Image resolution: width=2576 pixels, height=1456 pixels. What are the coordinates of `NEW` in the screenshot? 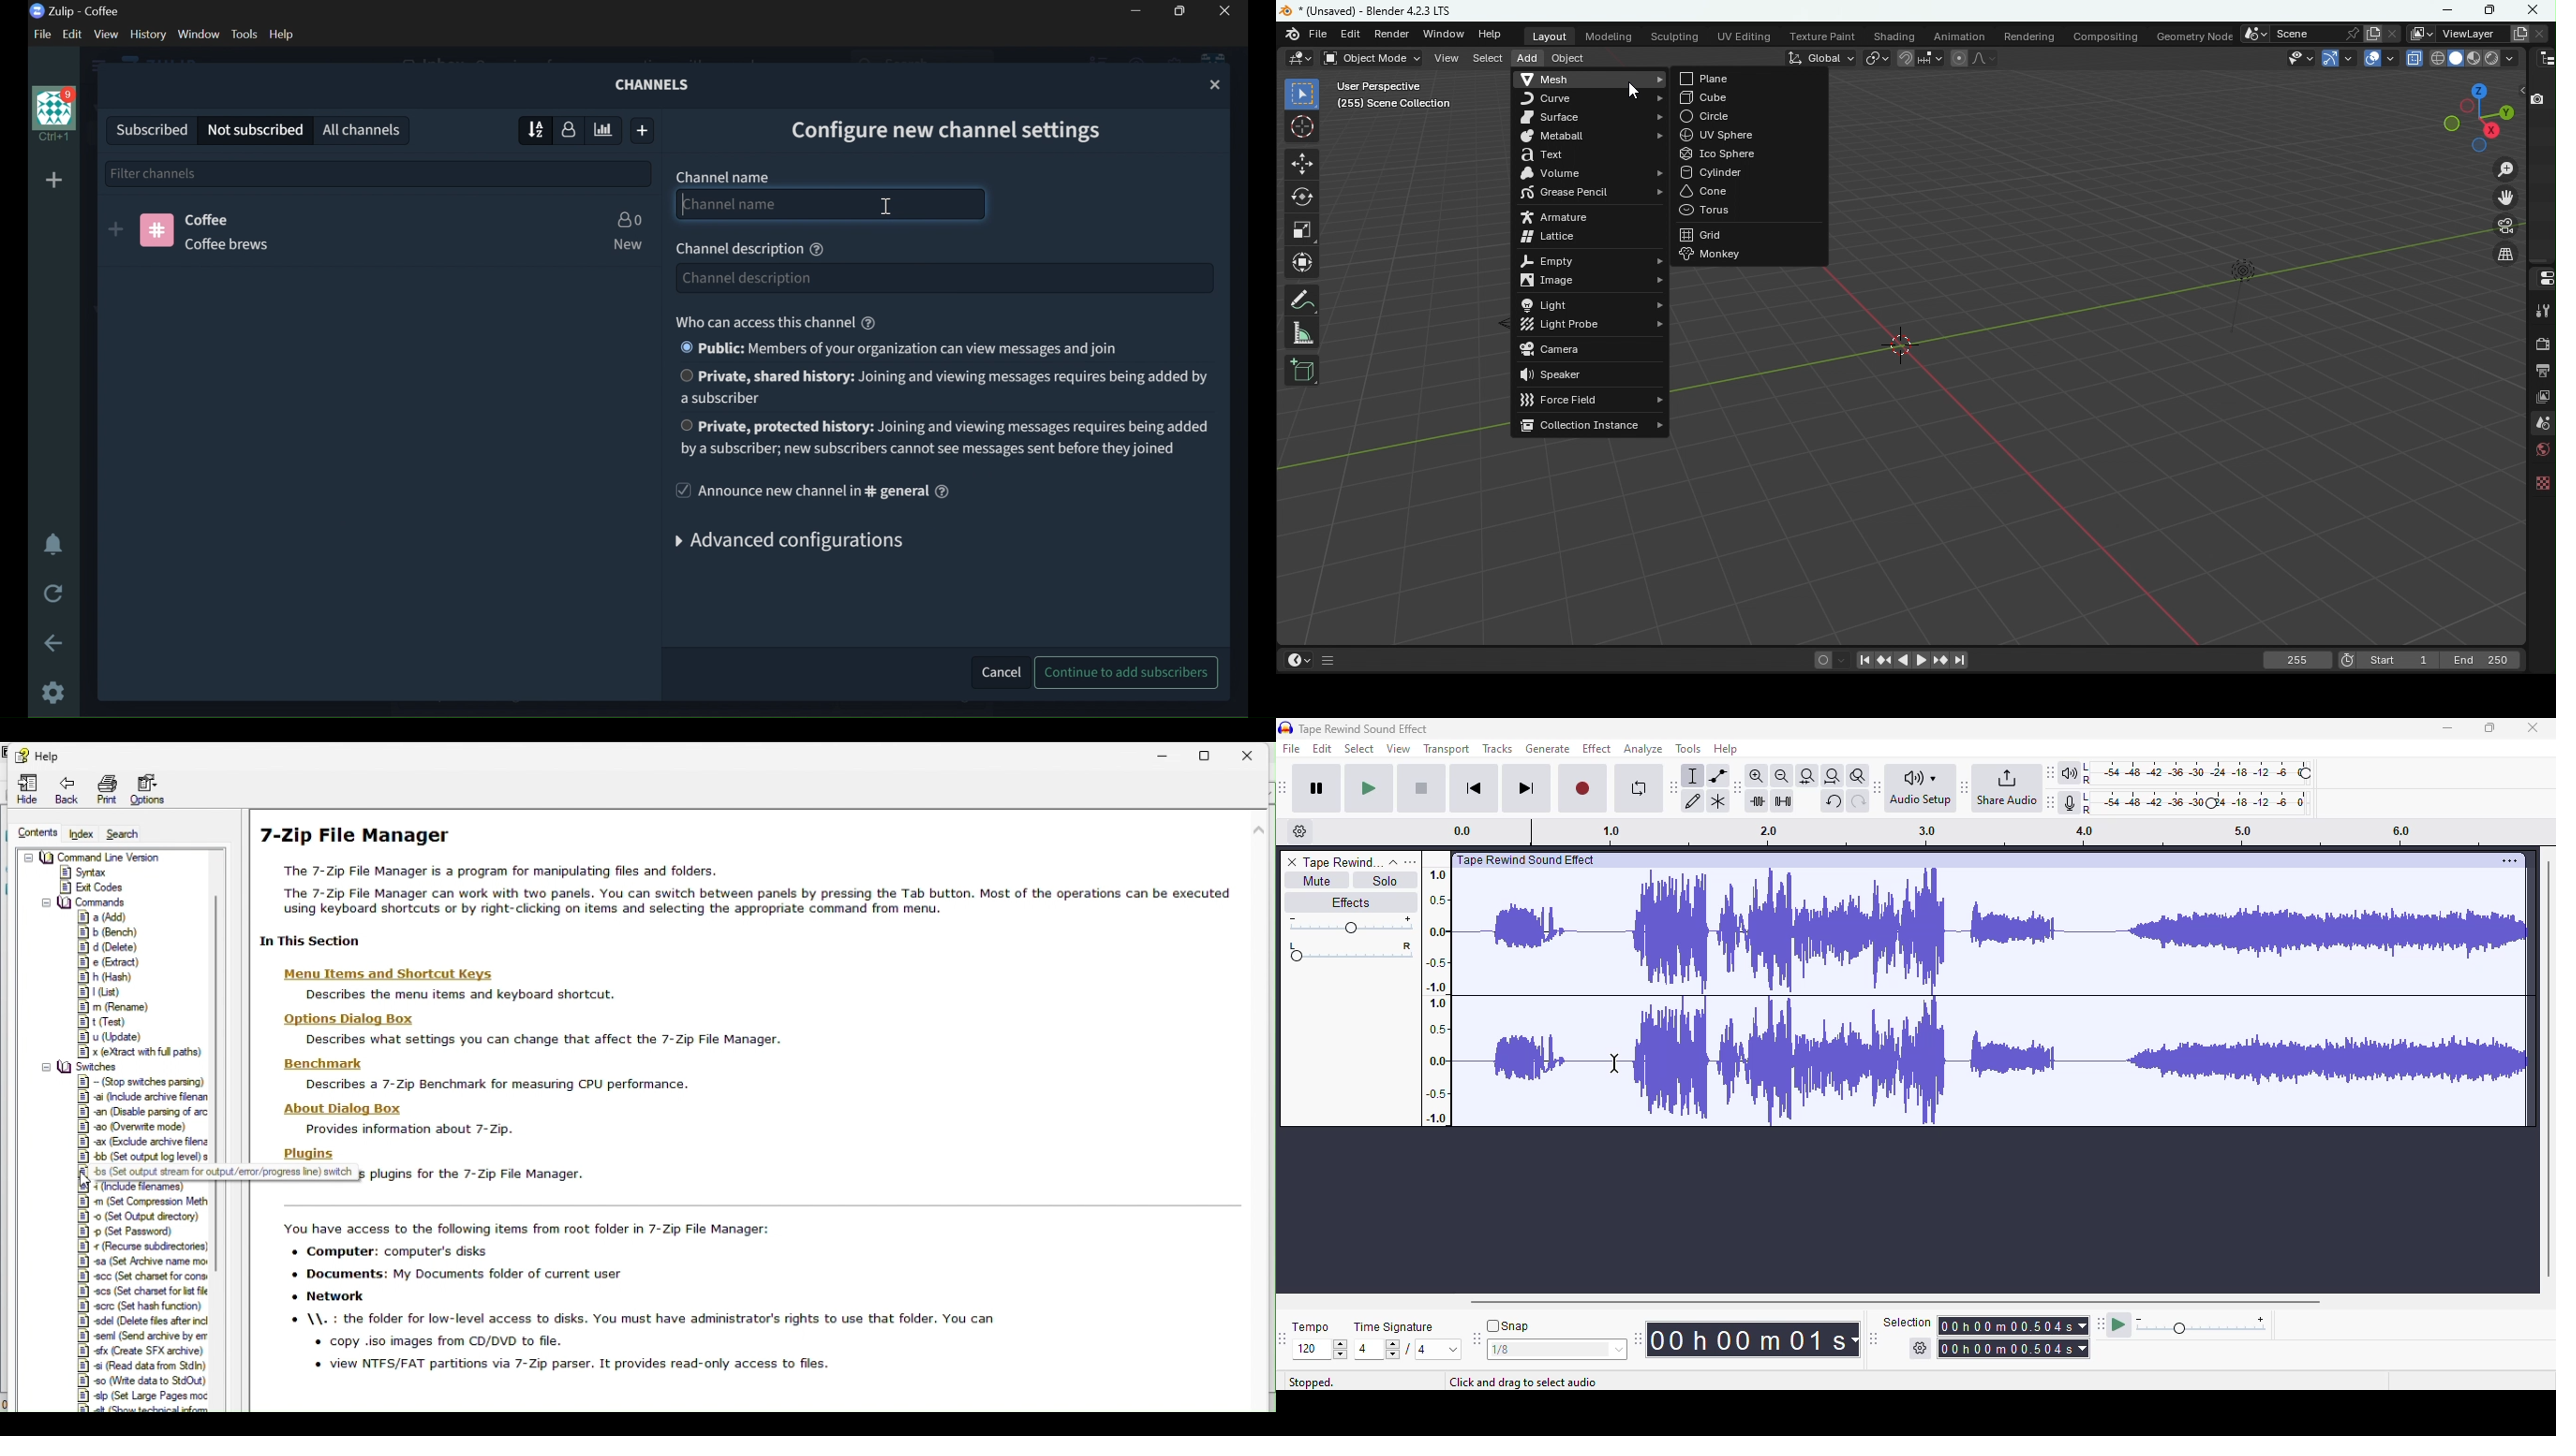 It's located at (626, 245).